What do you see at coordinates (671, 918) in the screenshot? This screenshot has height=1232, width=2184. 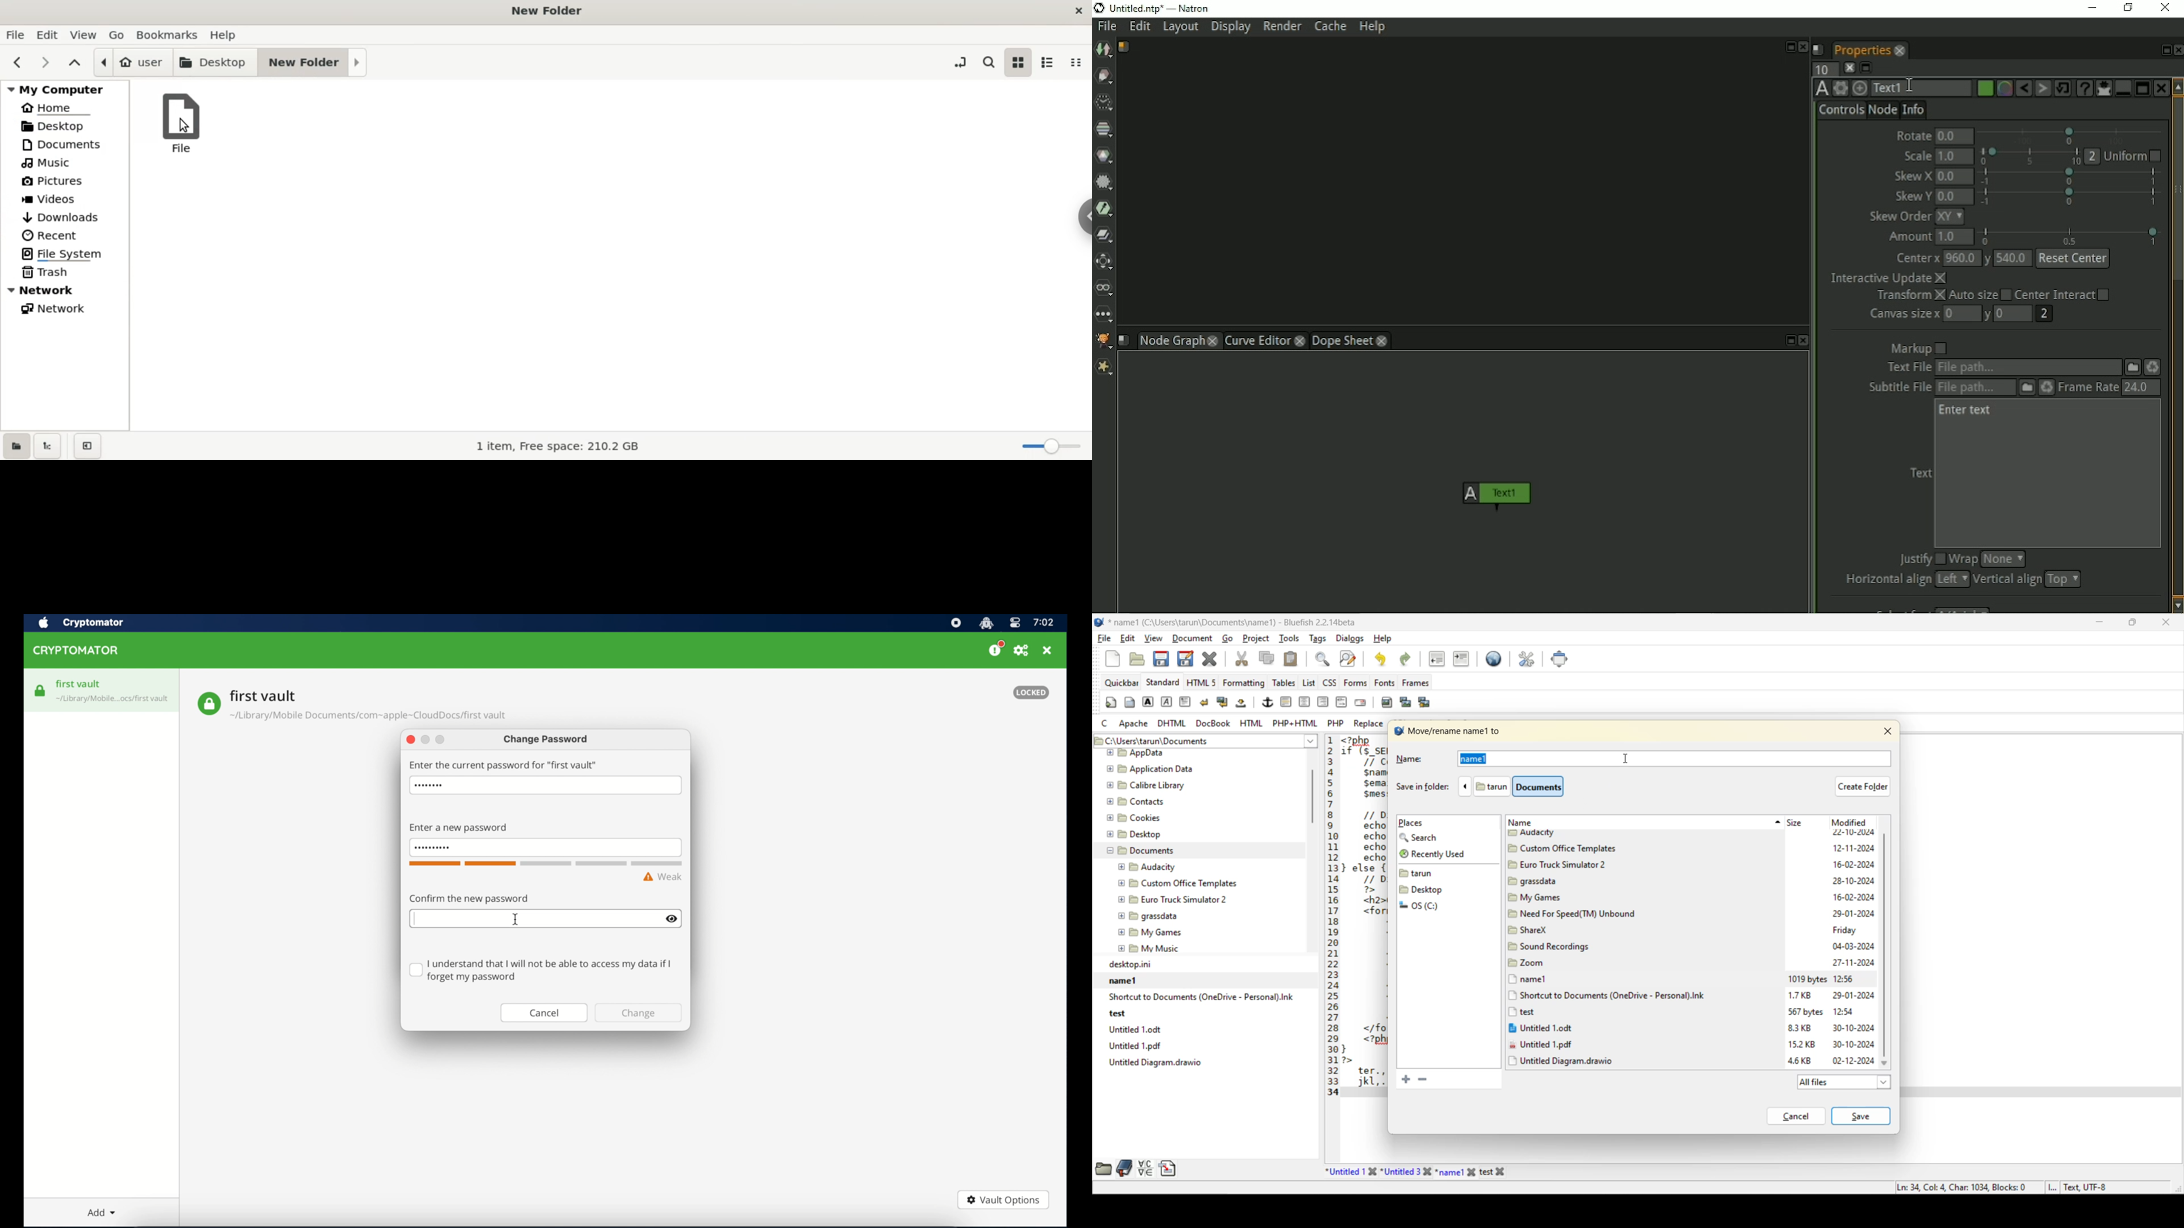 I see `show/hide text` at bounding box center [671, 918].